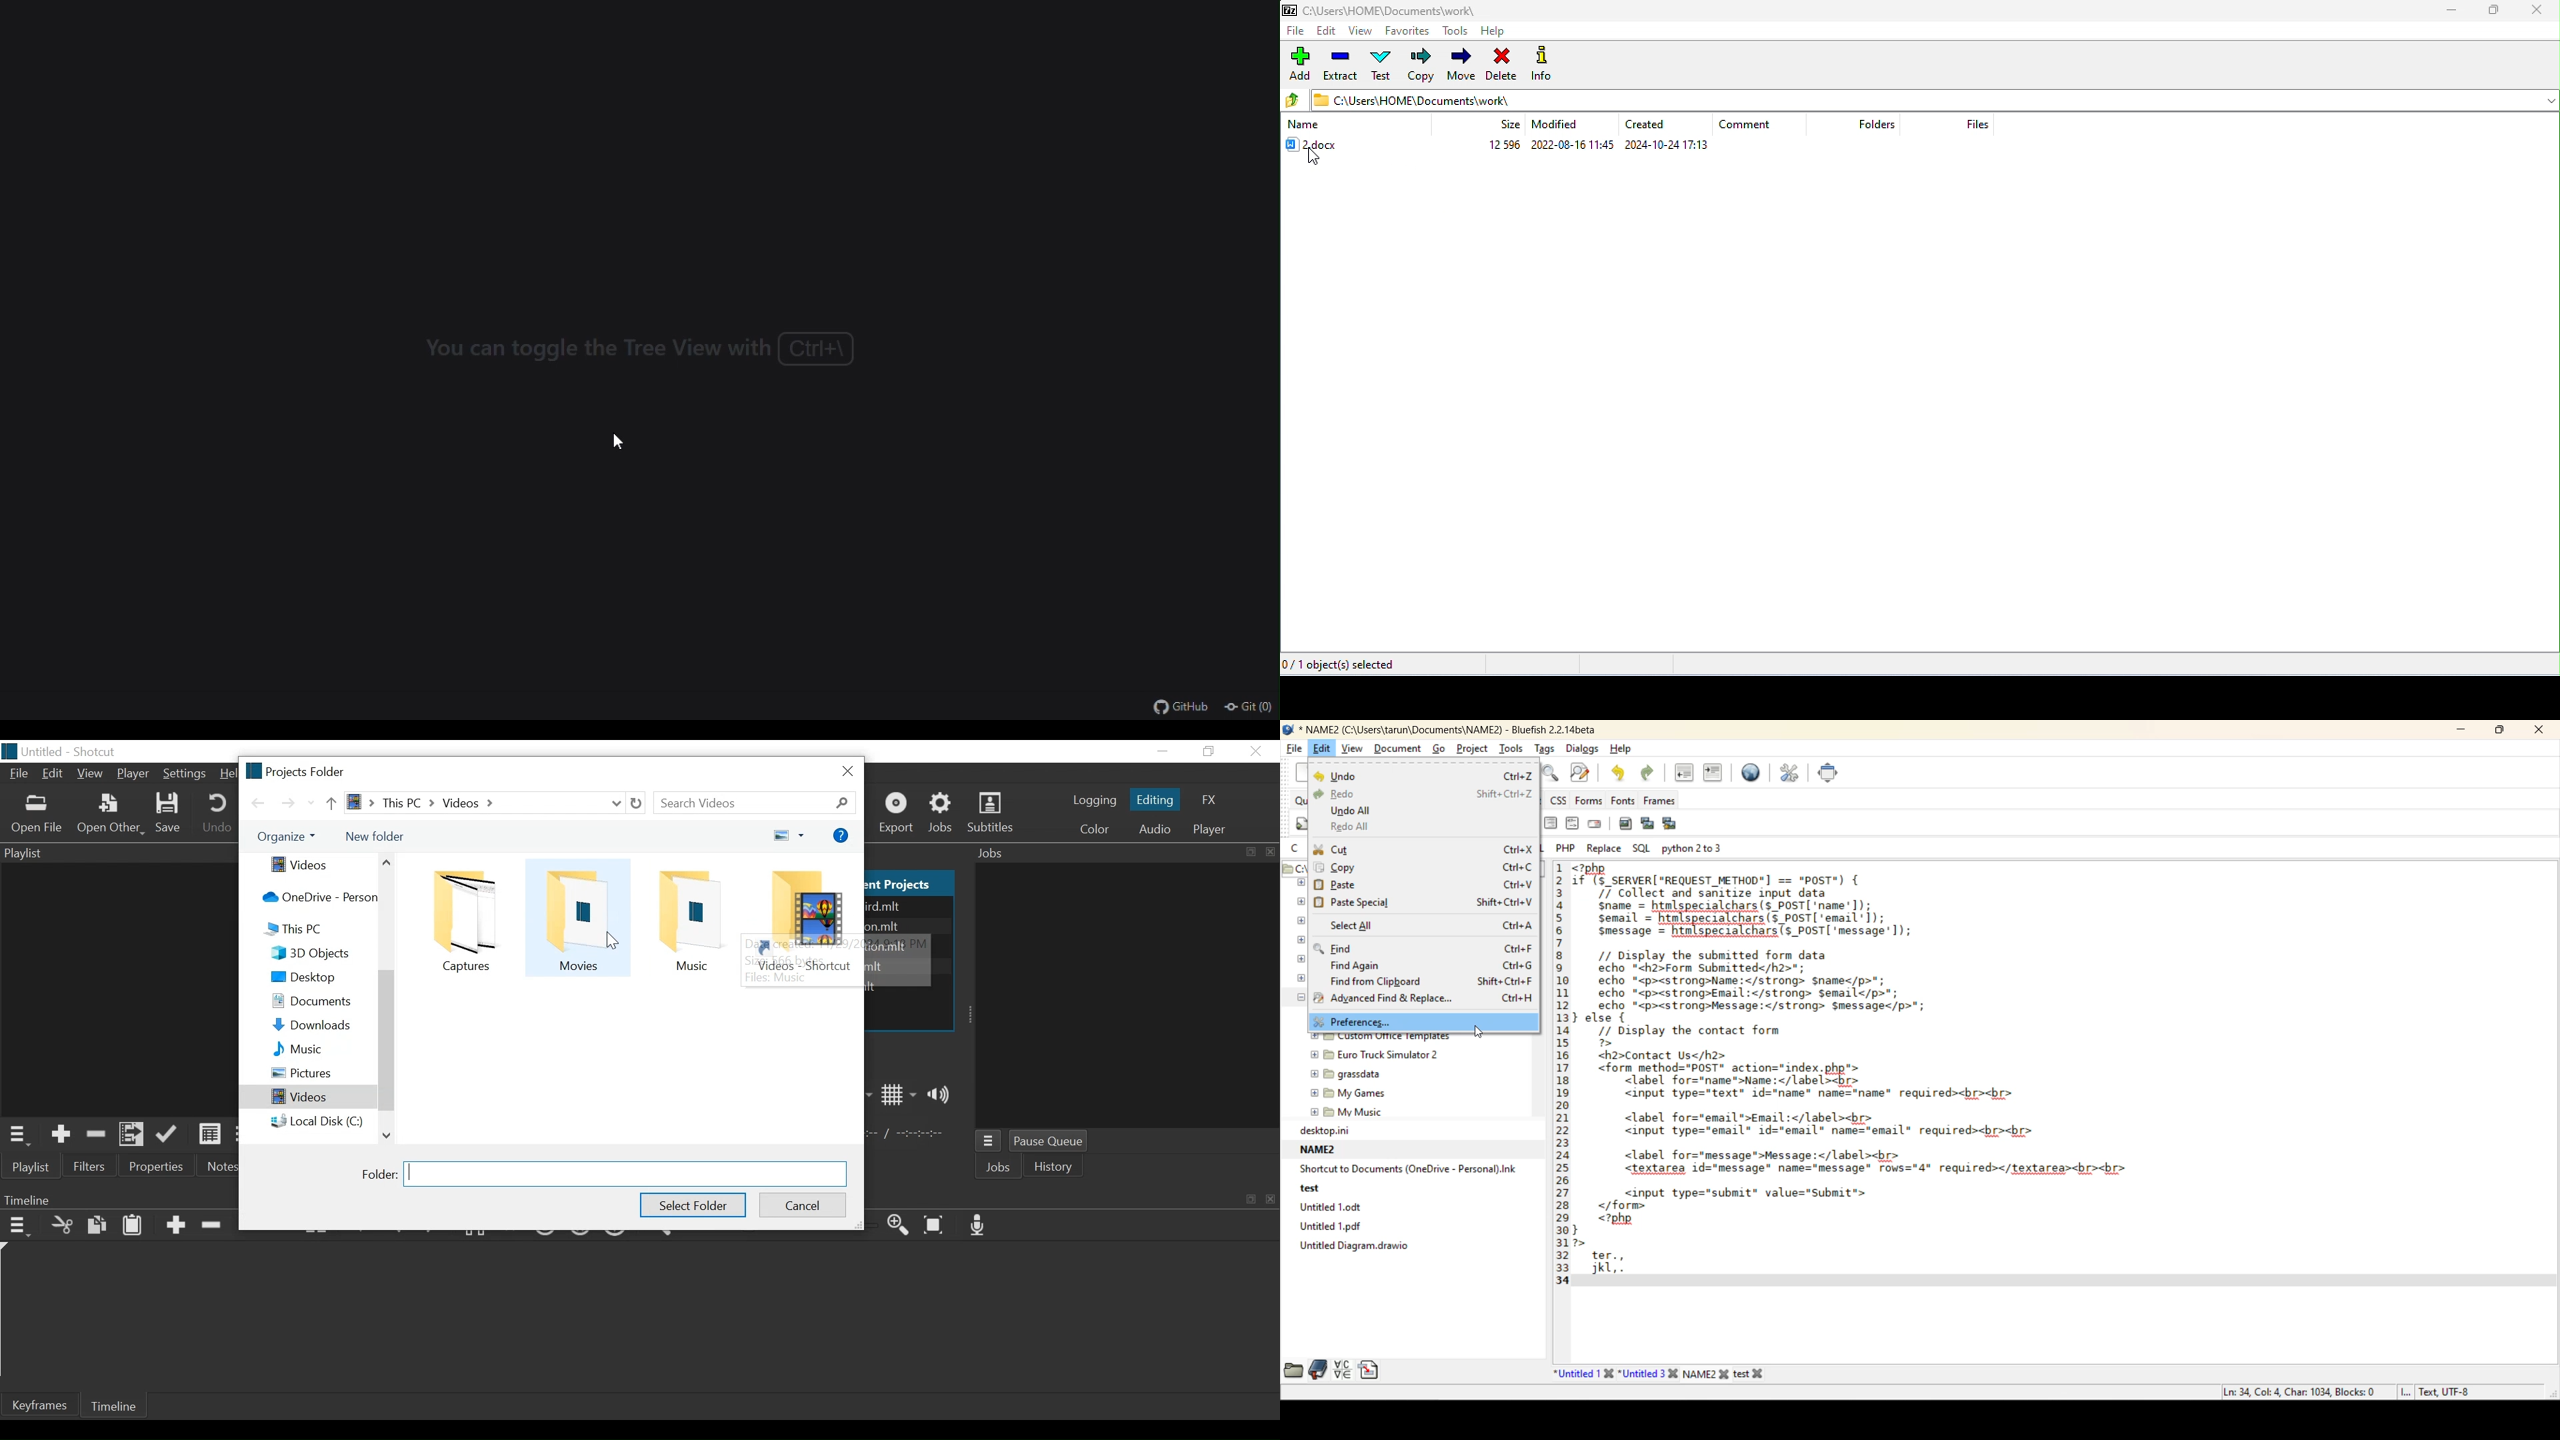 Image resolution: width=2576 pixels, height=1456 pixels. What do you see at coordinates (118, 852) in the screenshot?
I see `Playlist Panel` at bounding box center [118, 852].